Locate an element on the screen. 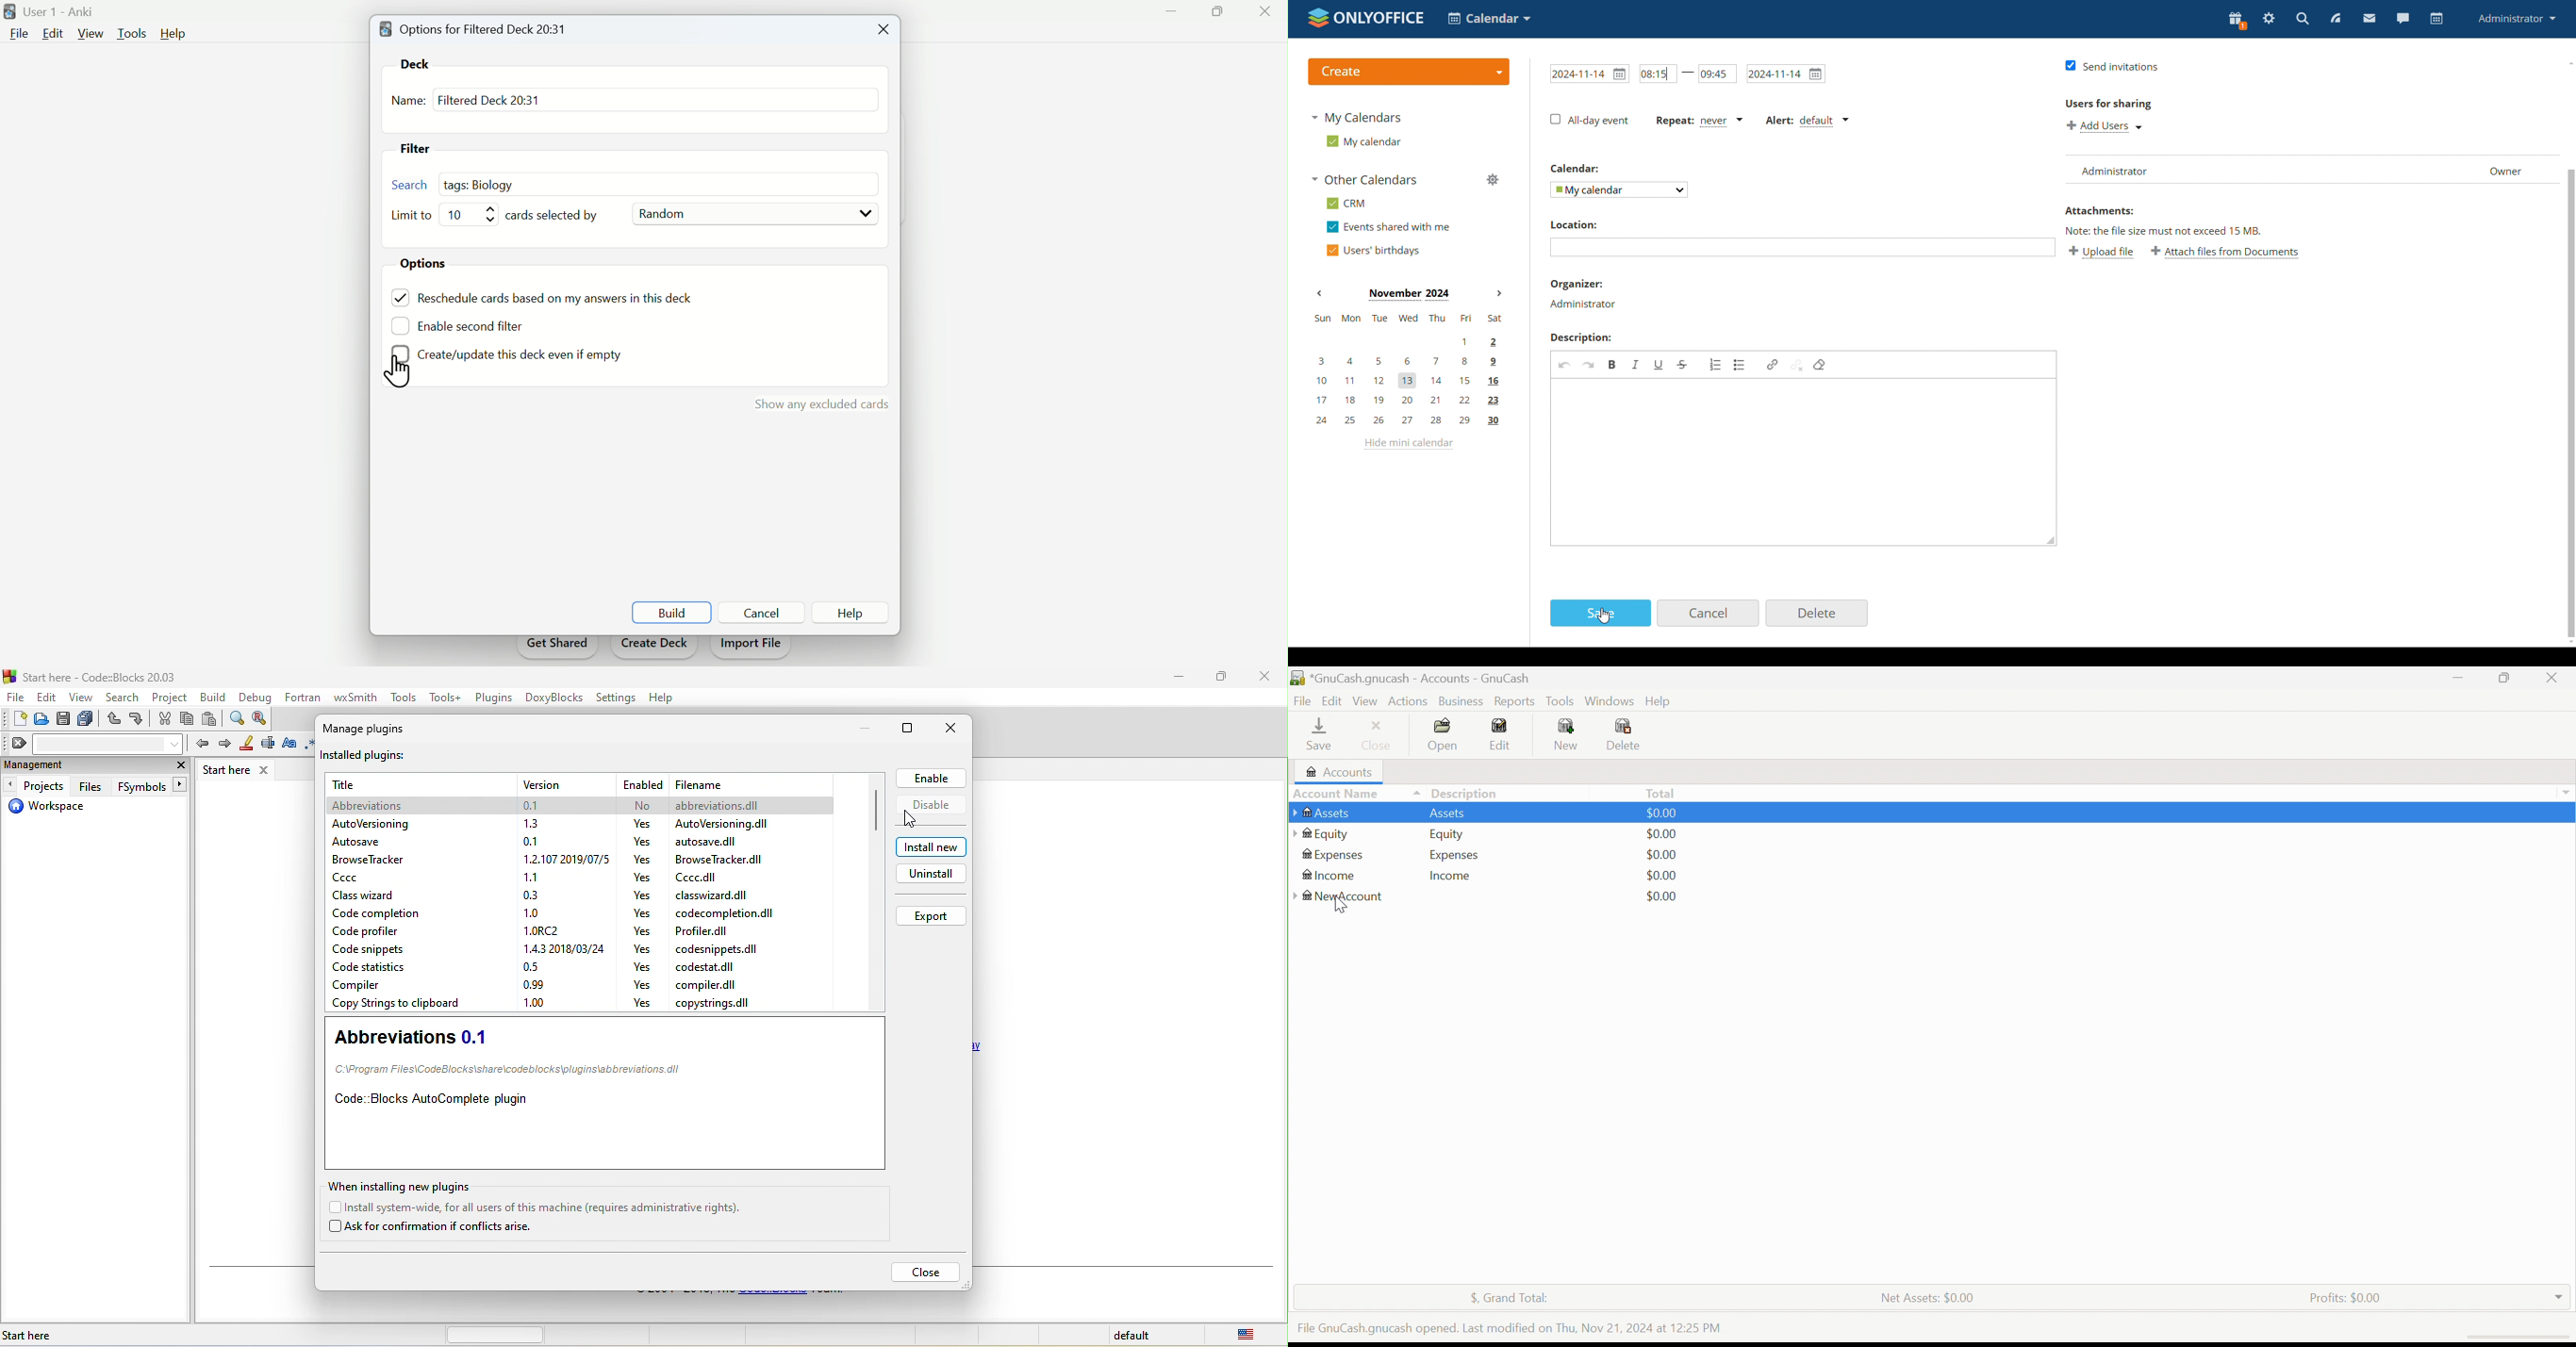 Image resolution: width=2576 pixels, height=1372 pixels. disable is located at coordinates (931, 809).